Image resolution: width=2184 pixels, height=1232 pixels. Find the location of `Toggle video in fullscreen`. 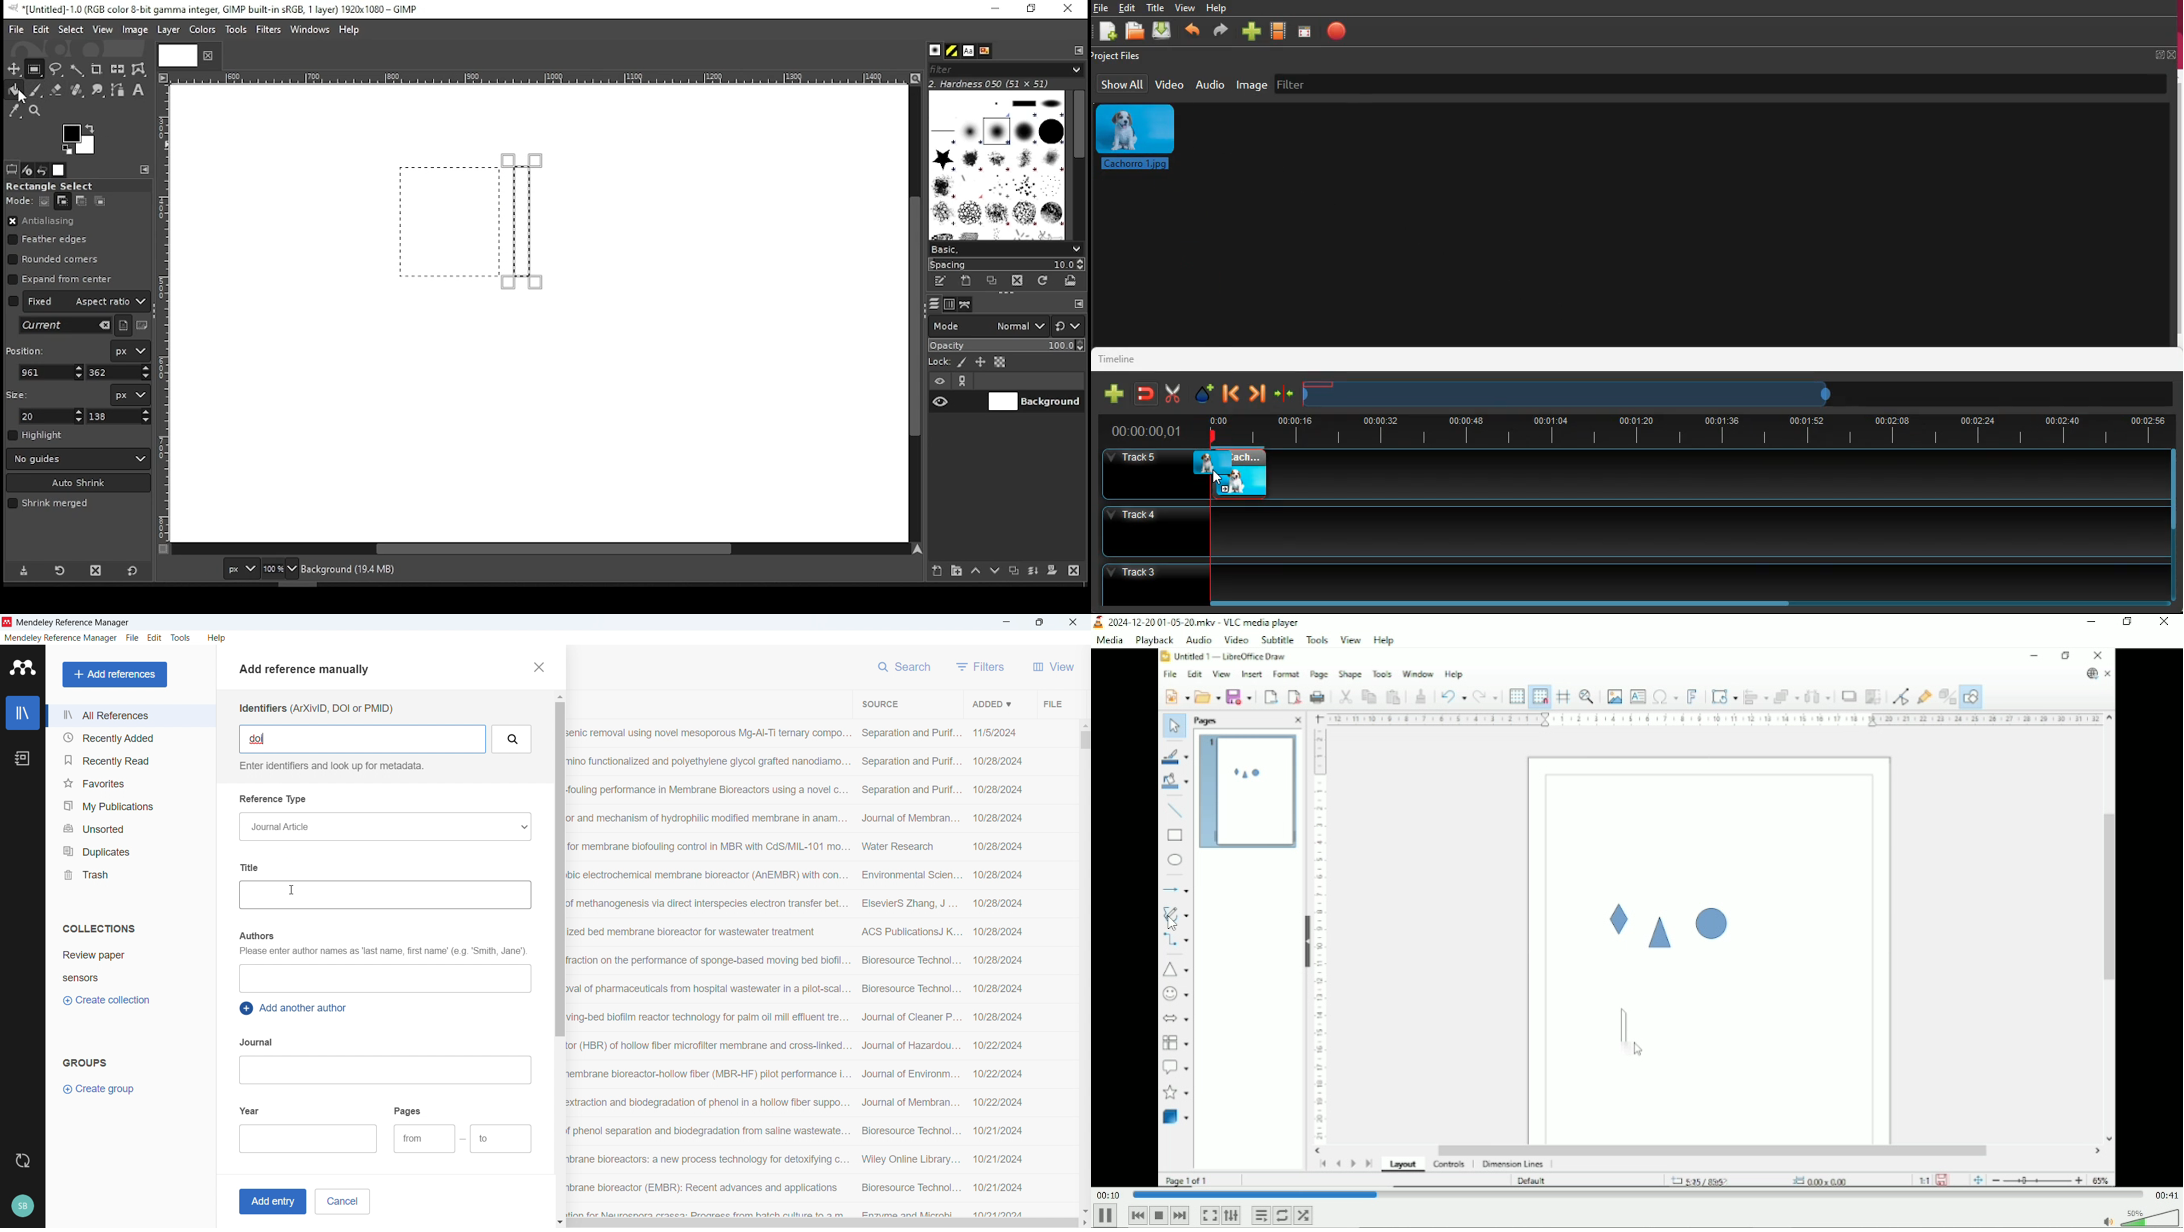

Toggle video in fullscreen is located at coordinates (1208, 1215).